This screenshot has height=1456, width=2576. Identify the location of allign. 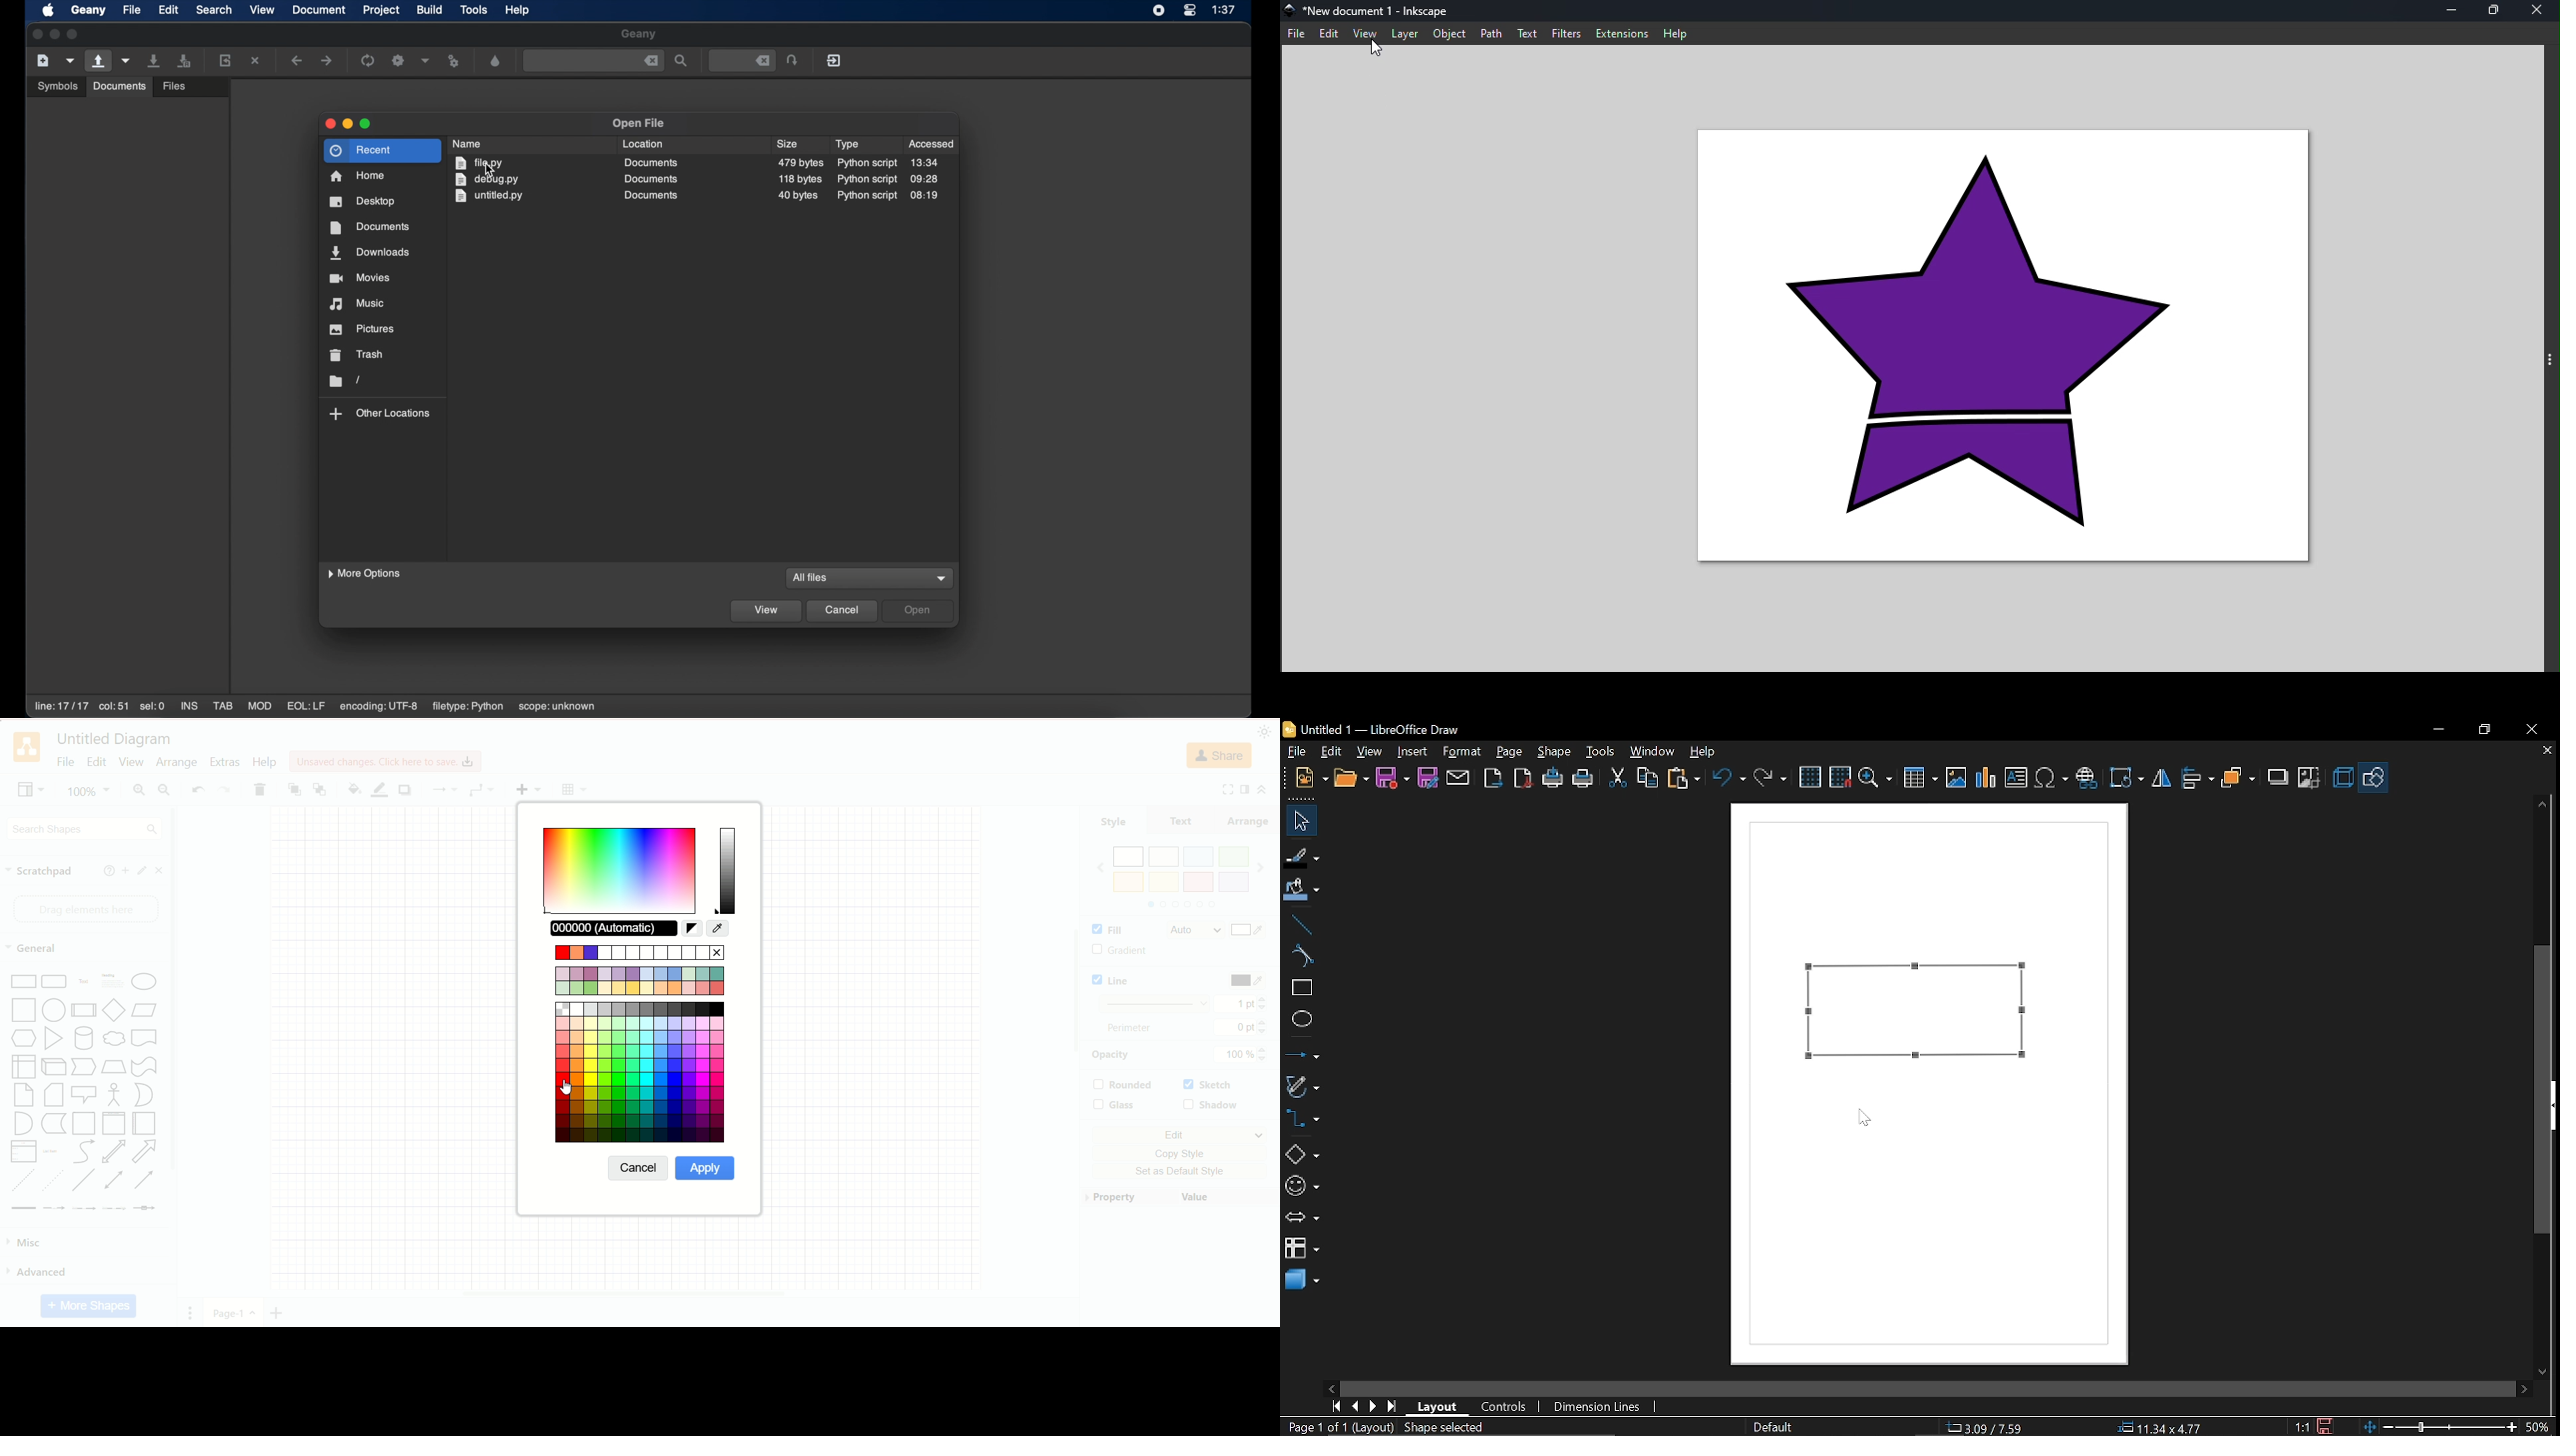
(2196, 779).